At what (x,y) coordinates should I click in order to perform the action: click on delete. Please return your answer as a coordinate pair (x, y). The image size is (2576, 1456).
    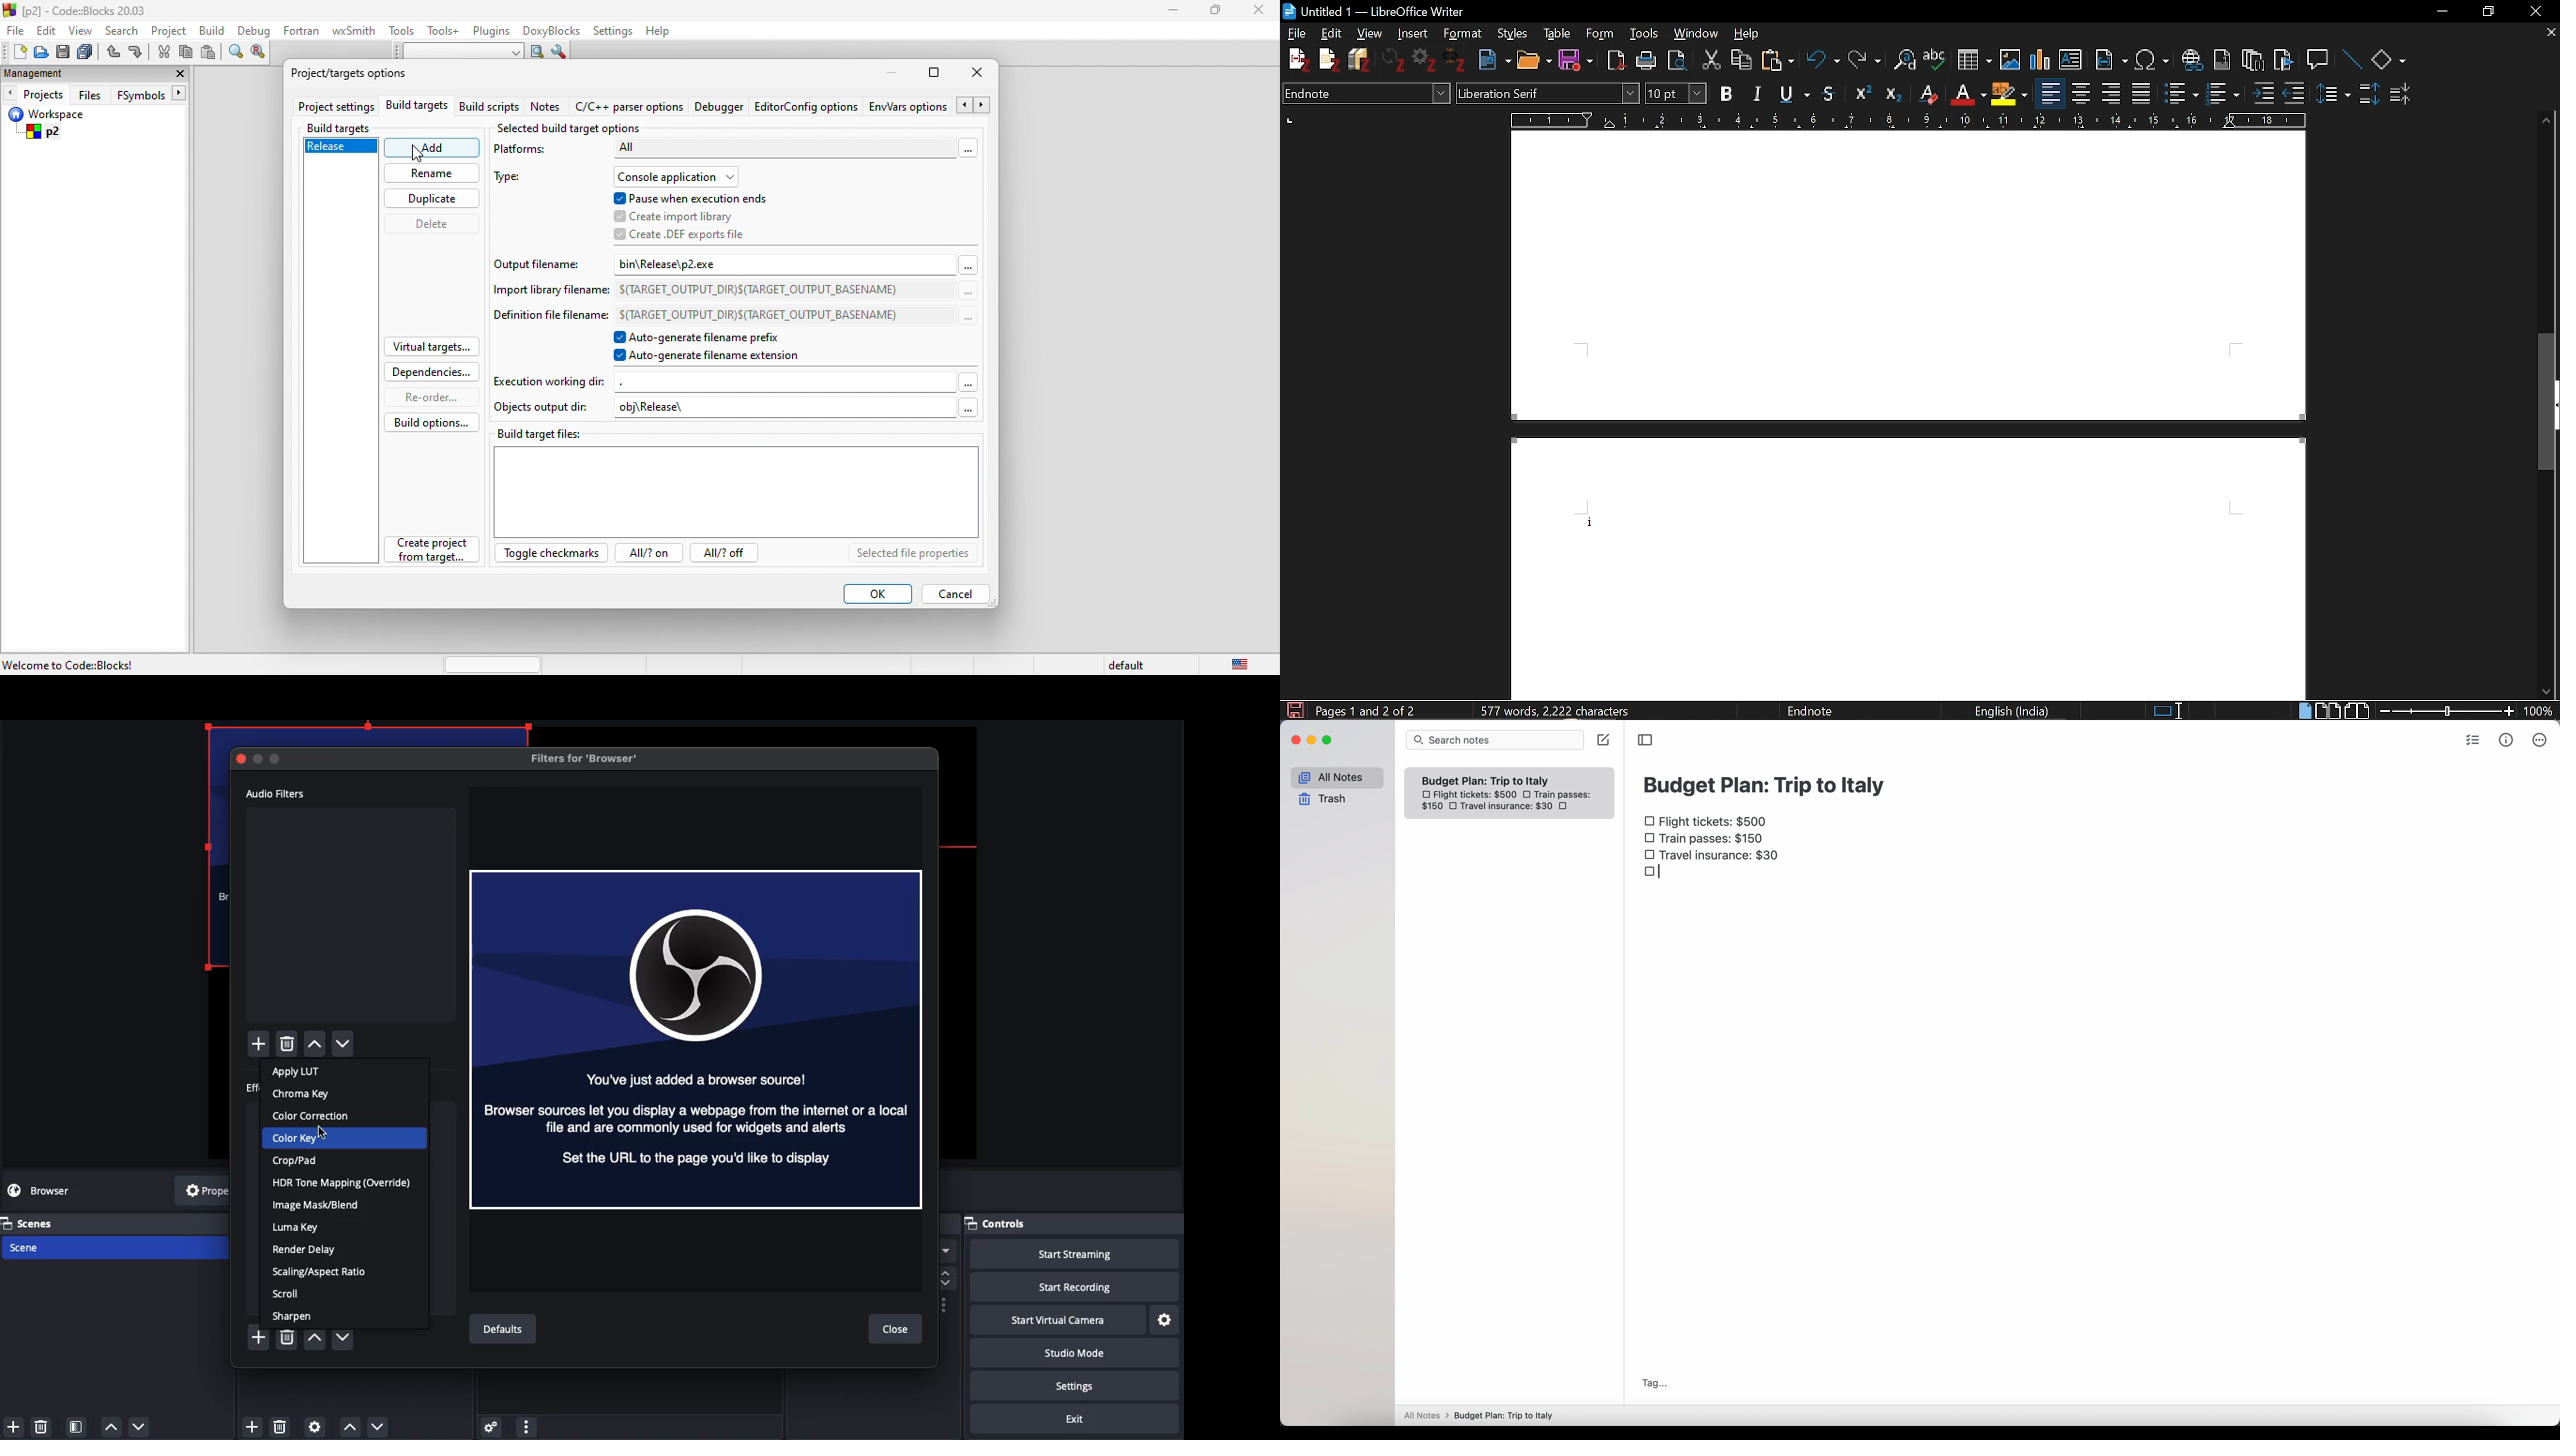
    Looking at the image, I should click on (438, 226).